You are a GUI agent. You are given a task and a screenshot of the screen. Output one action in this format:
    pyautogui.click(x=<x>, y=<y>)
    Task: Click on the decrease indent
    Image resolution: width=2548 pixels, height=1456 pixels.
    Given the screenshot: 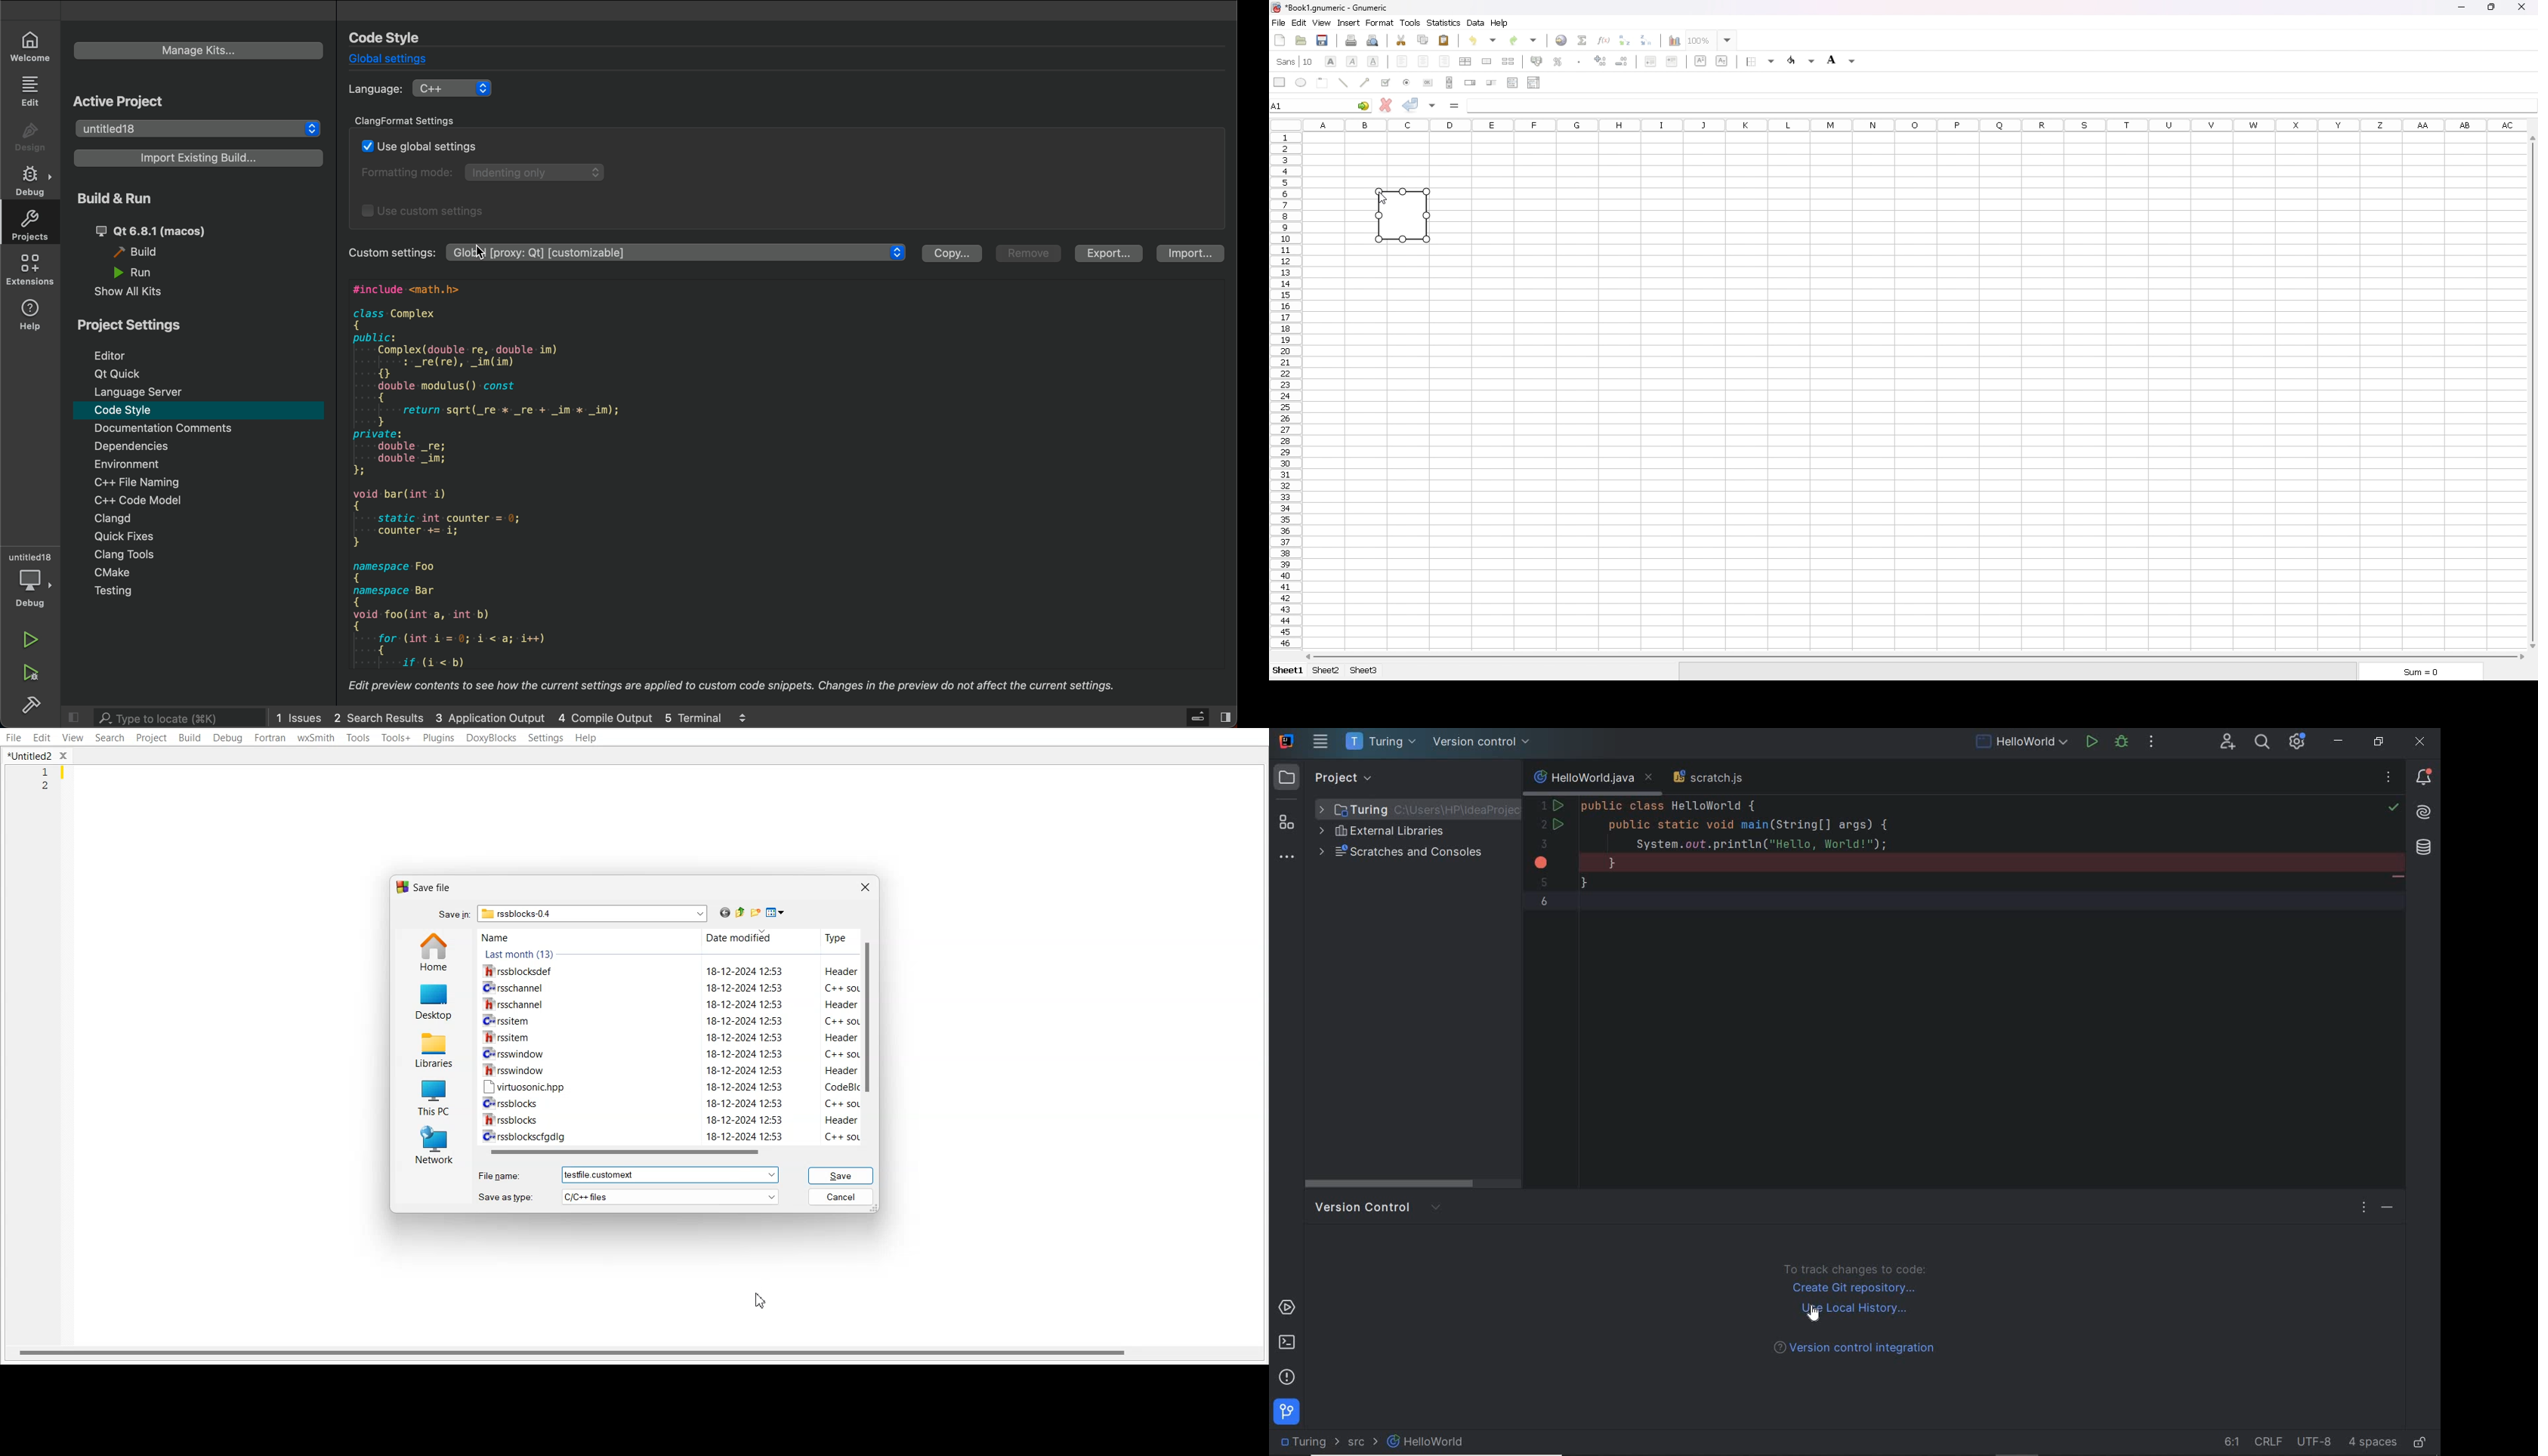 What is the action you would take?
    pyautogui.click(x=1650, y=61)
    